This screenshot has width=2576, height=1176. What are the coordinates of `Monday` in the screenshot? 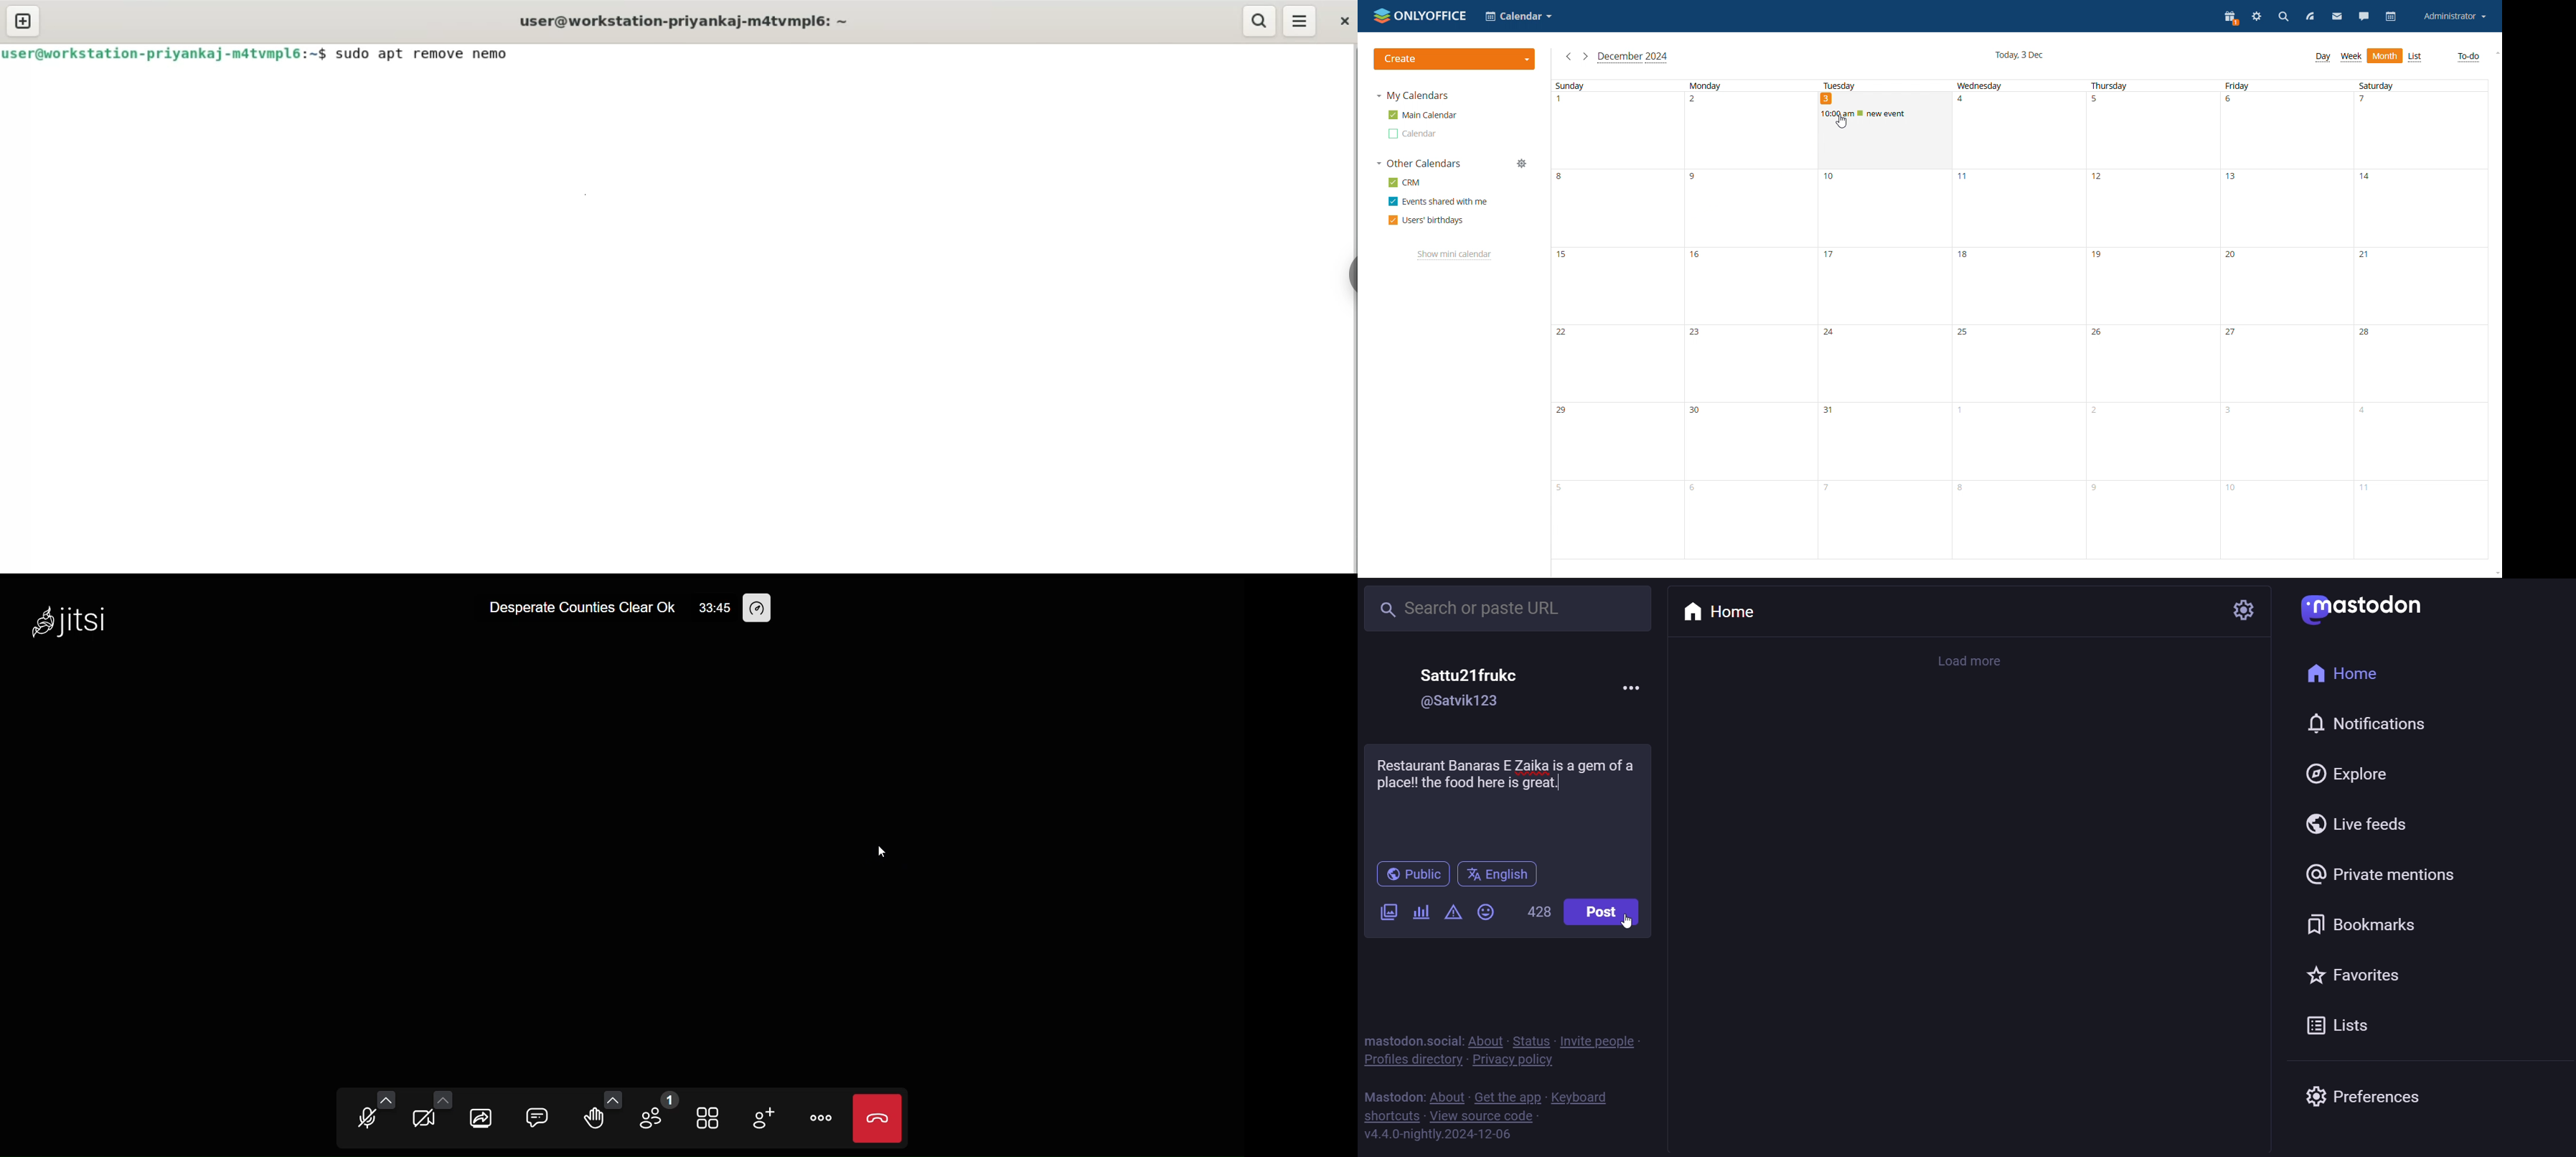 It's located at (1747, 85).